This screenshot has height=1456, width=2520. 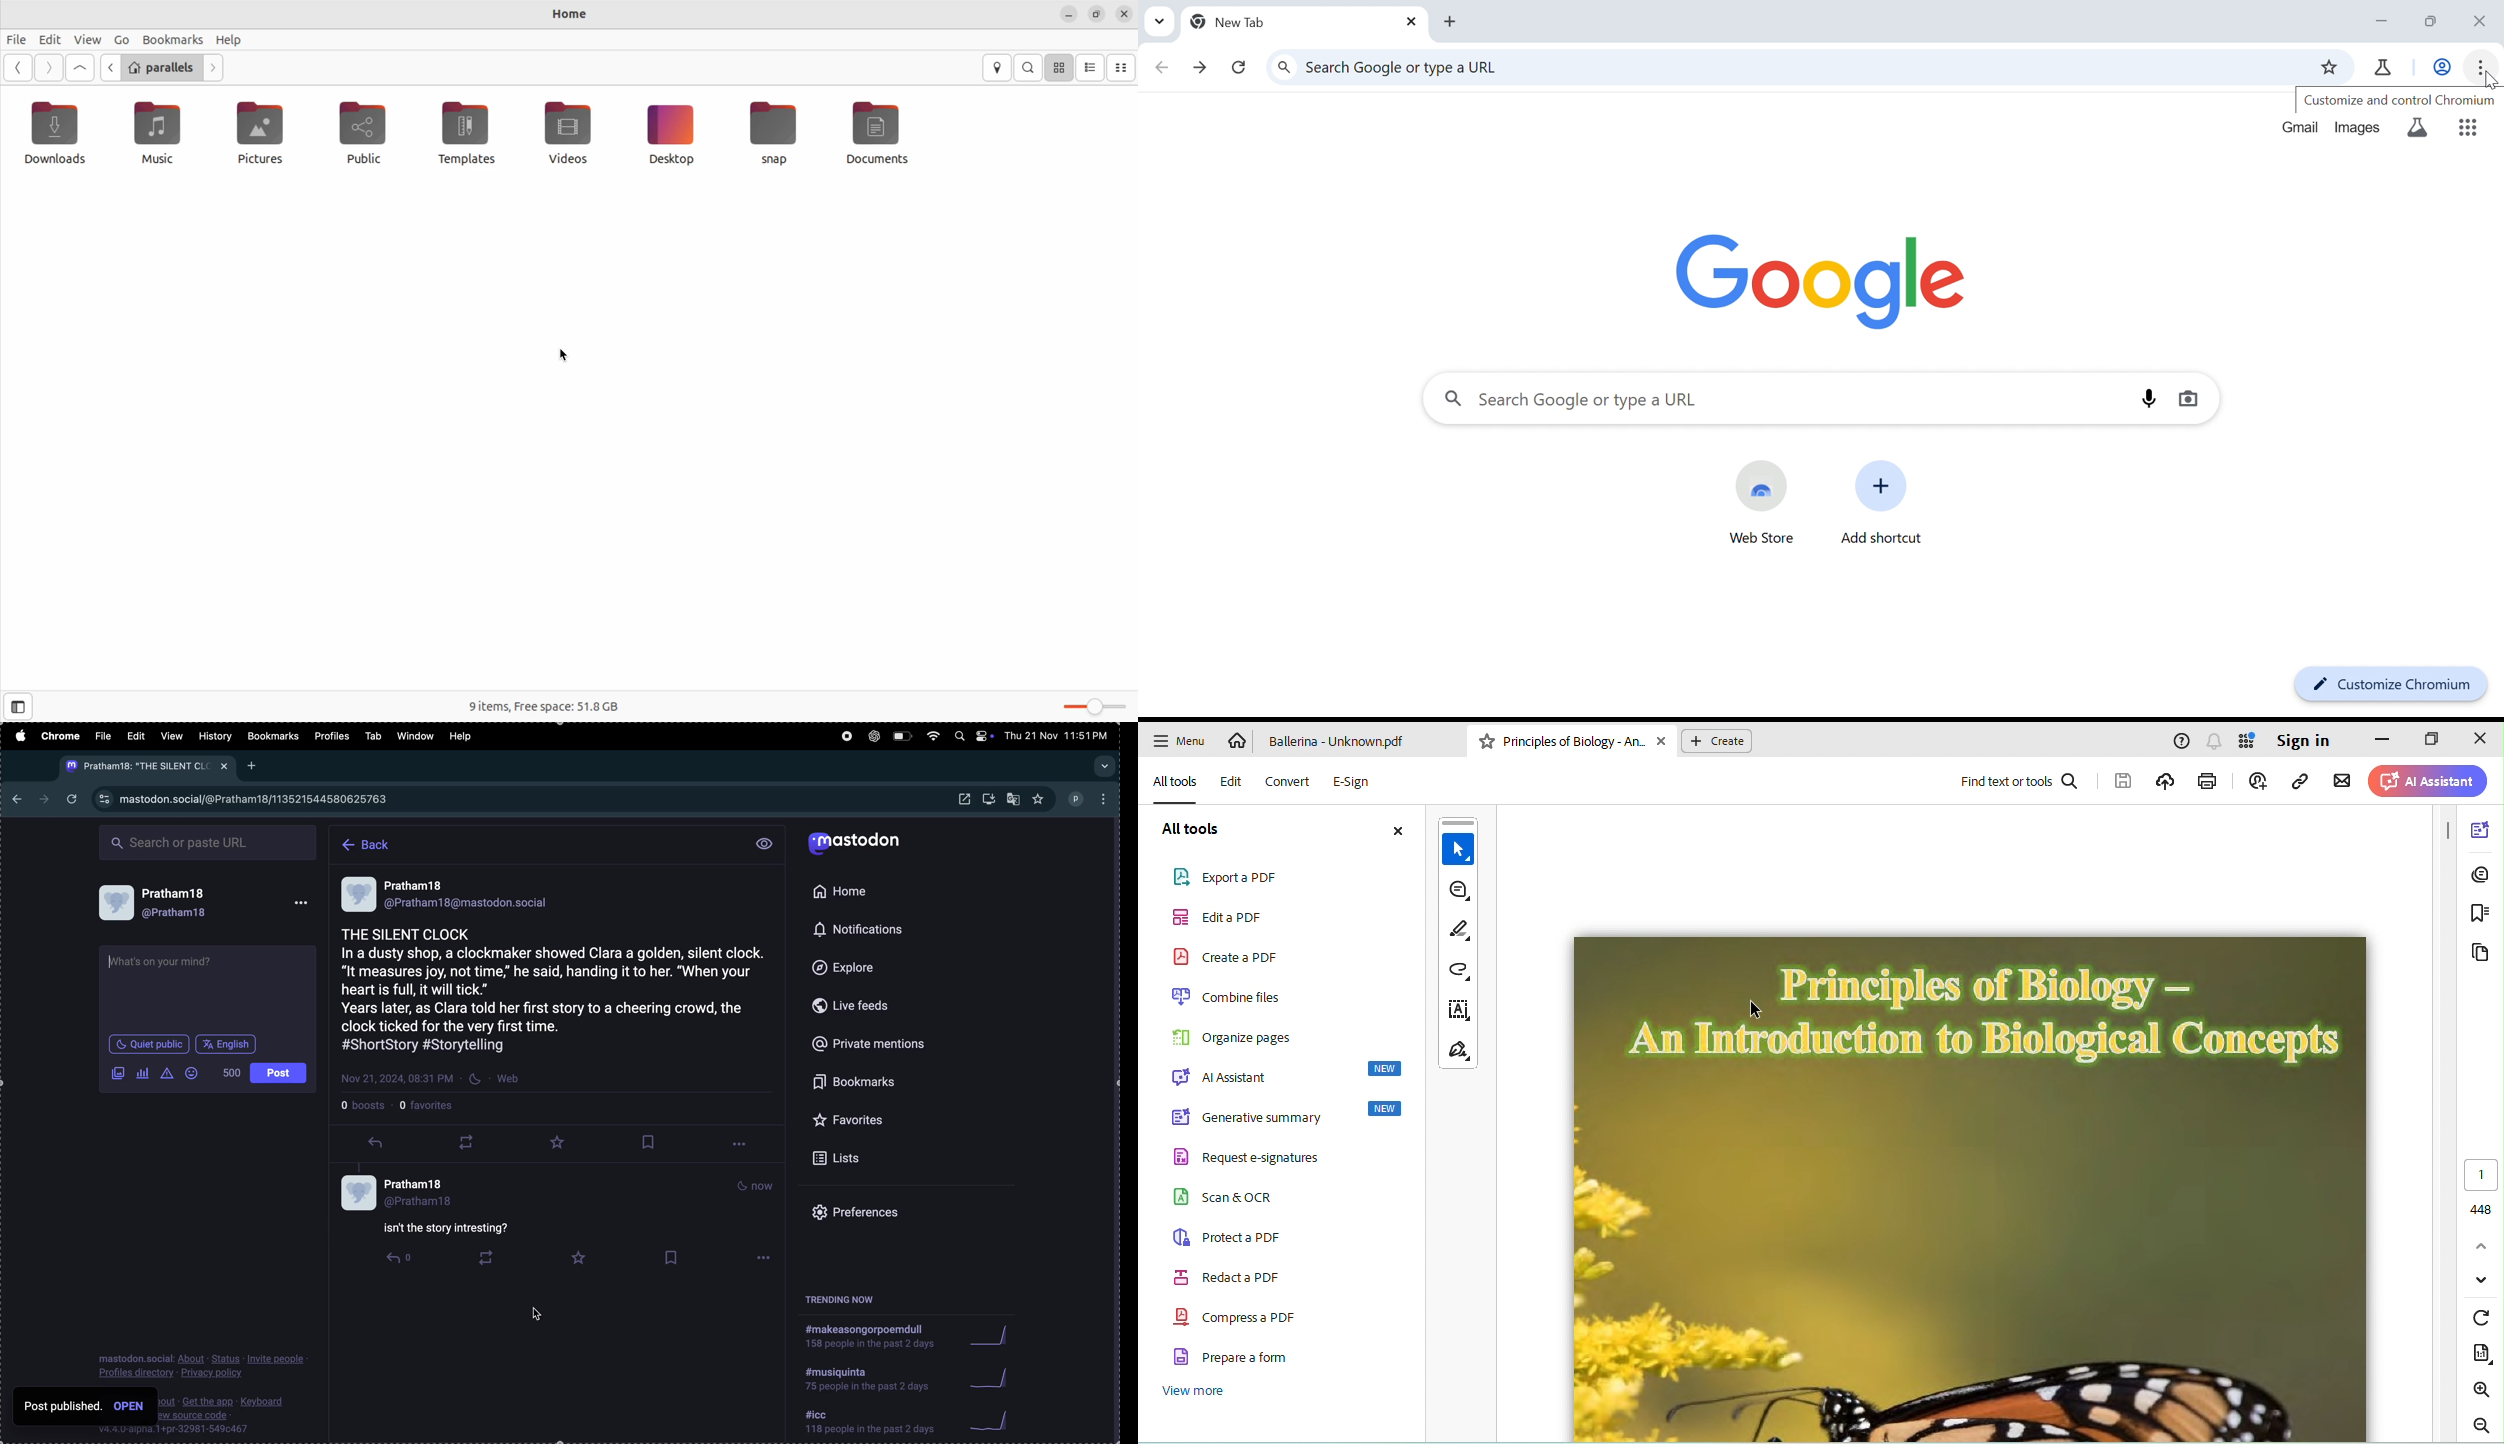 What do you see at coordinates (1460, 932) in the screenshot?
I see `highlight select text` at bounding box center [1460, 932].